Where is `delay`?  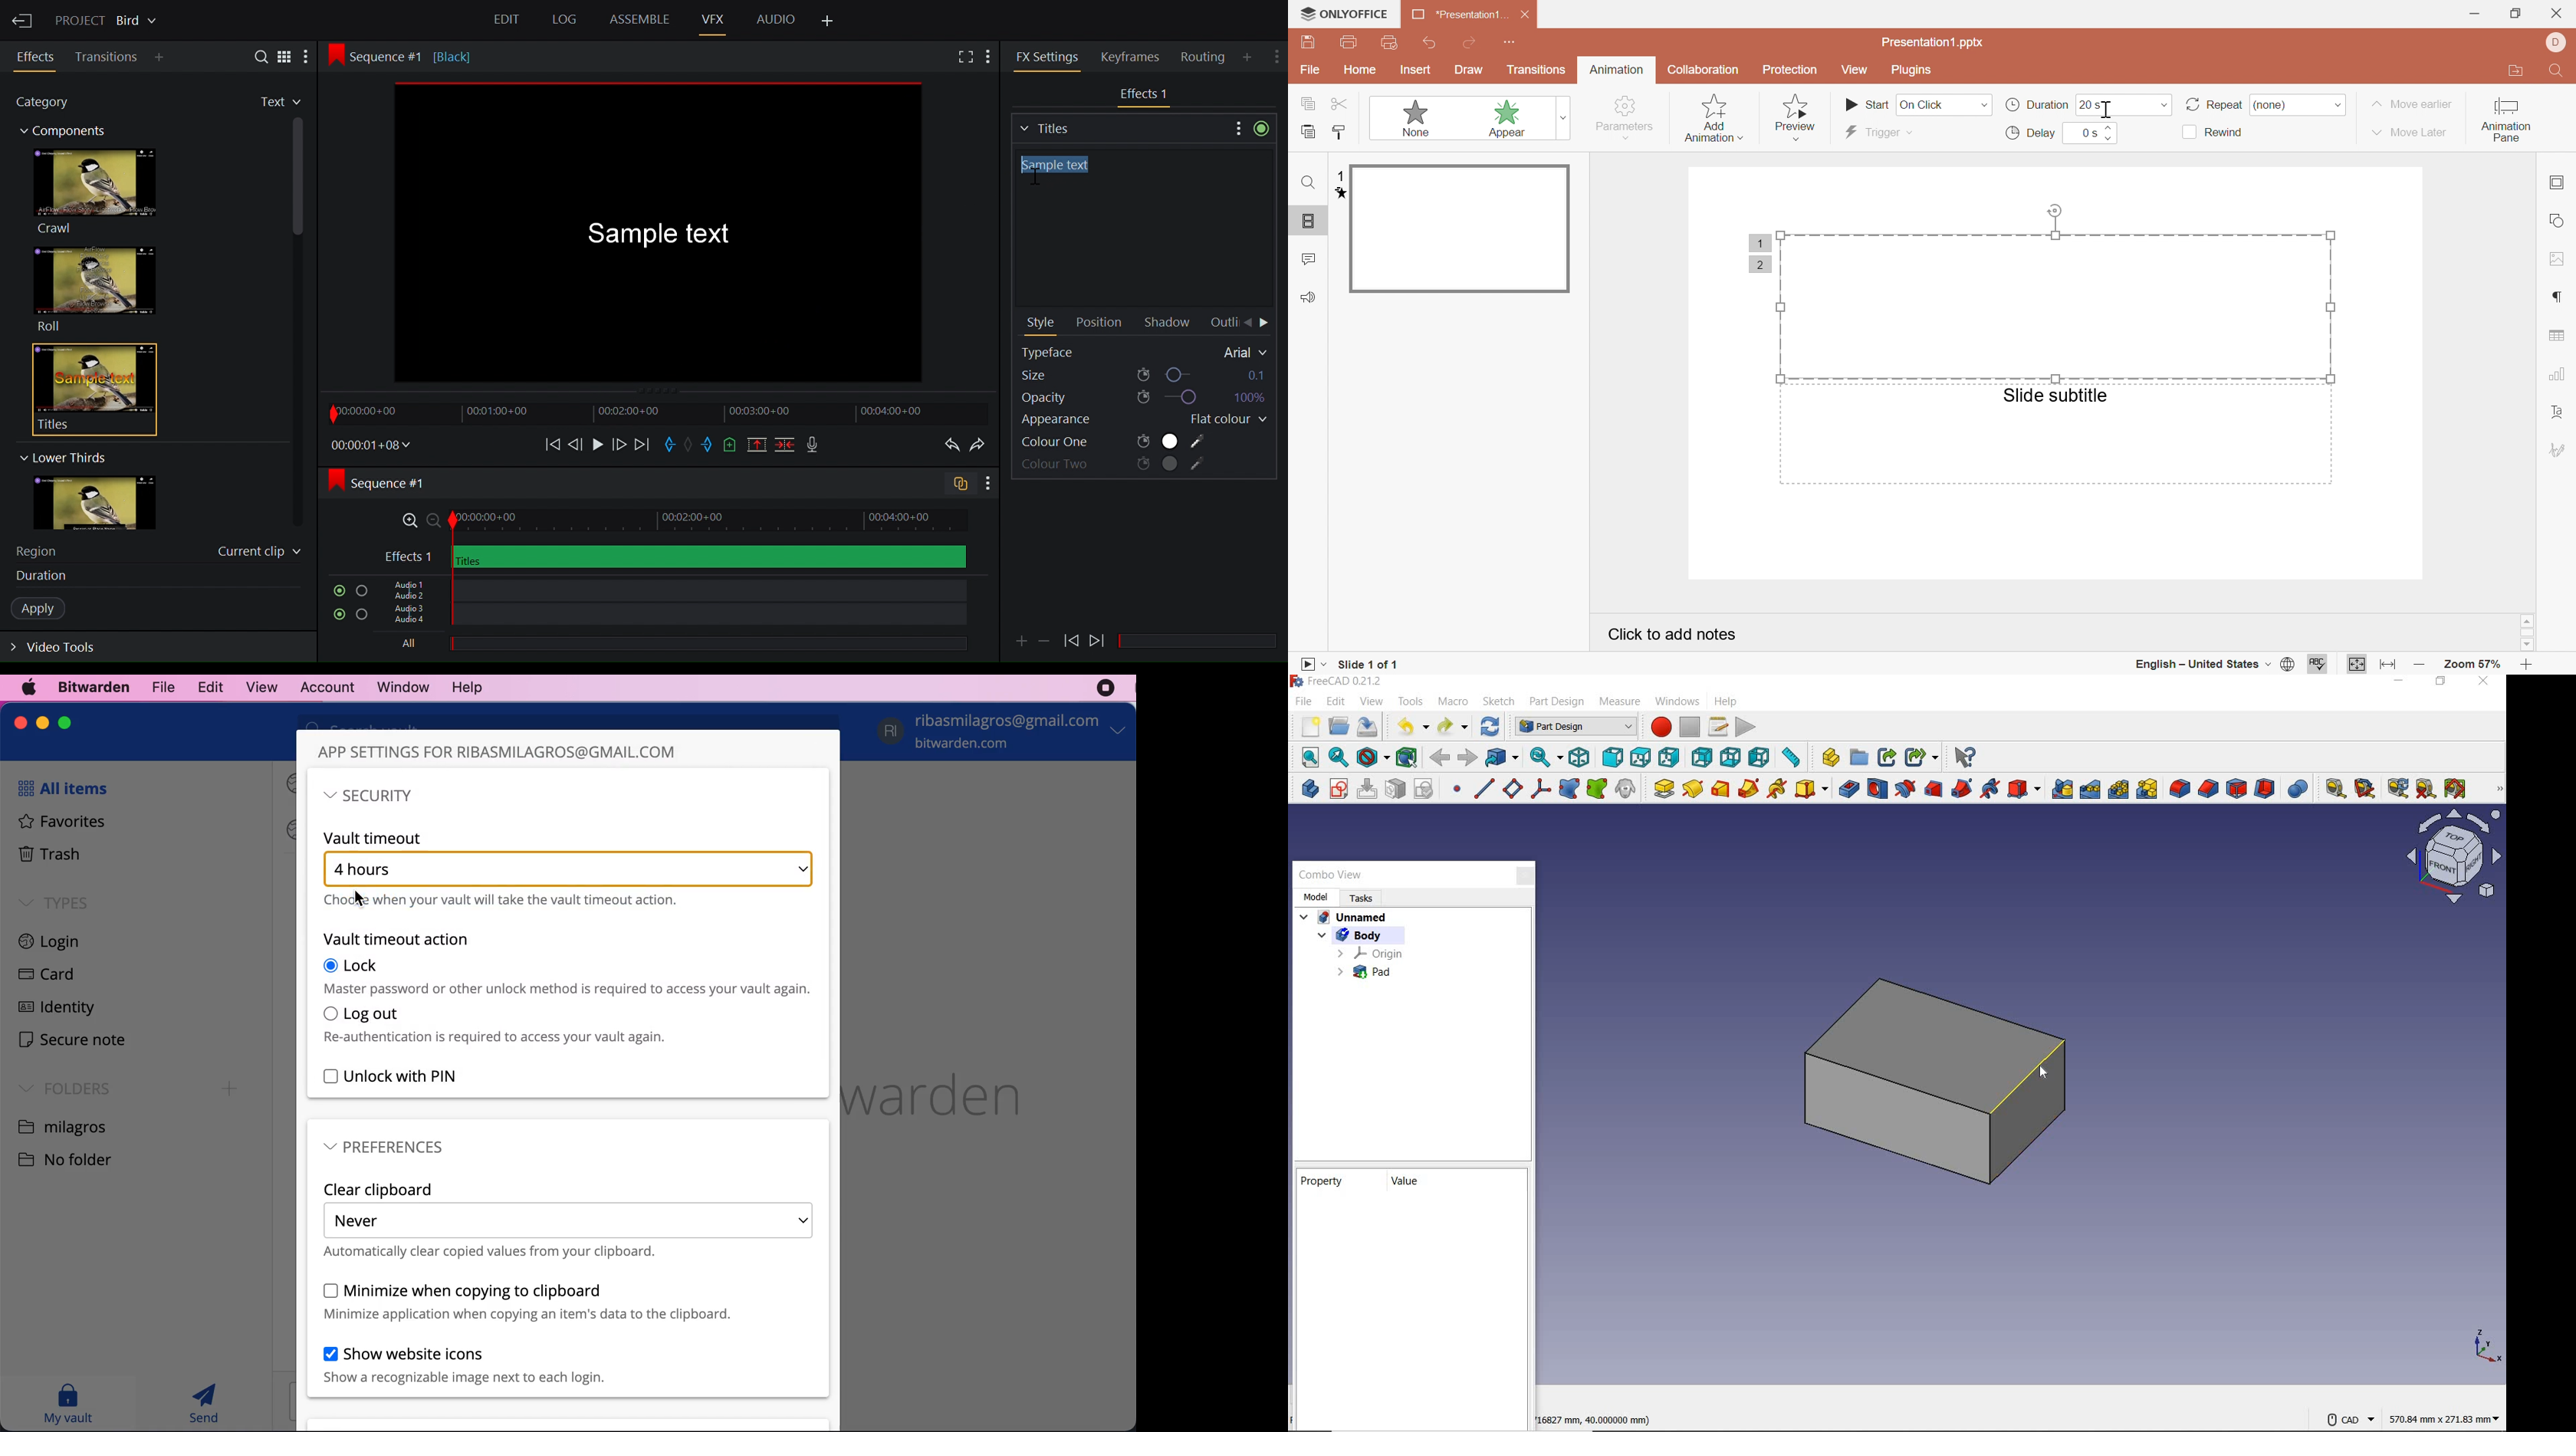 delay is located at coordinates (2032, 133).